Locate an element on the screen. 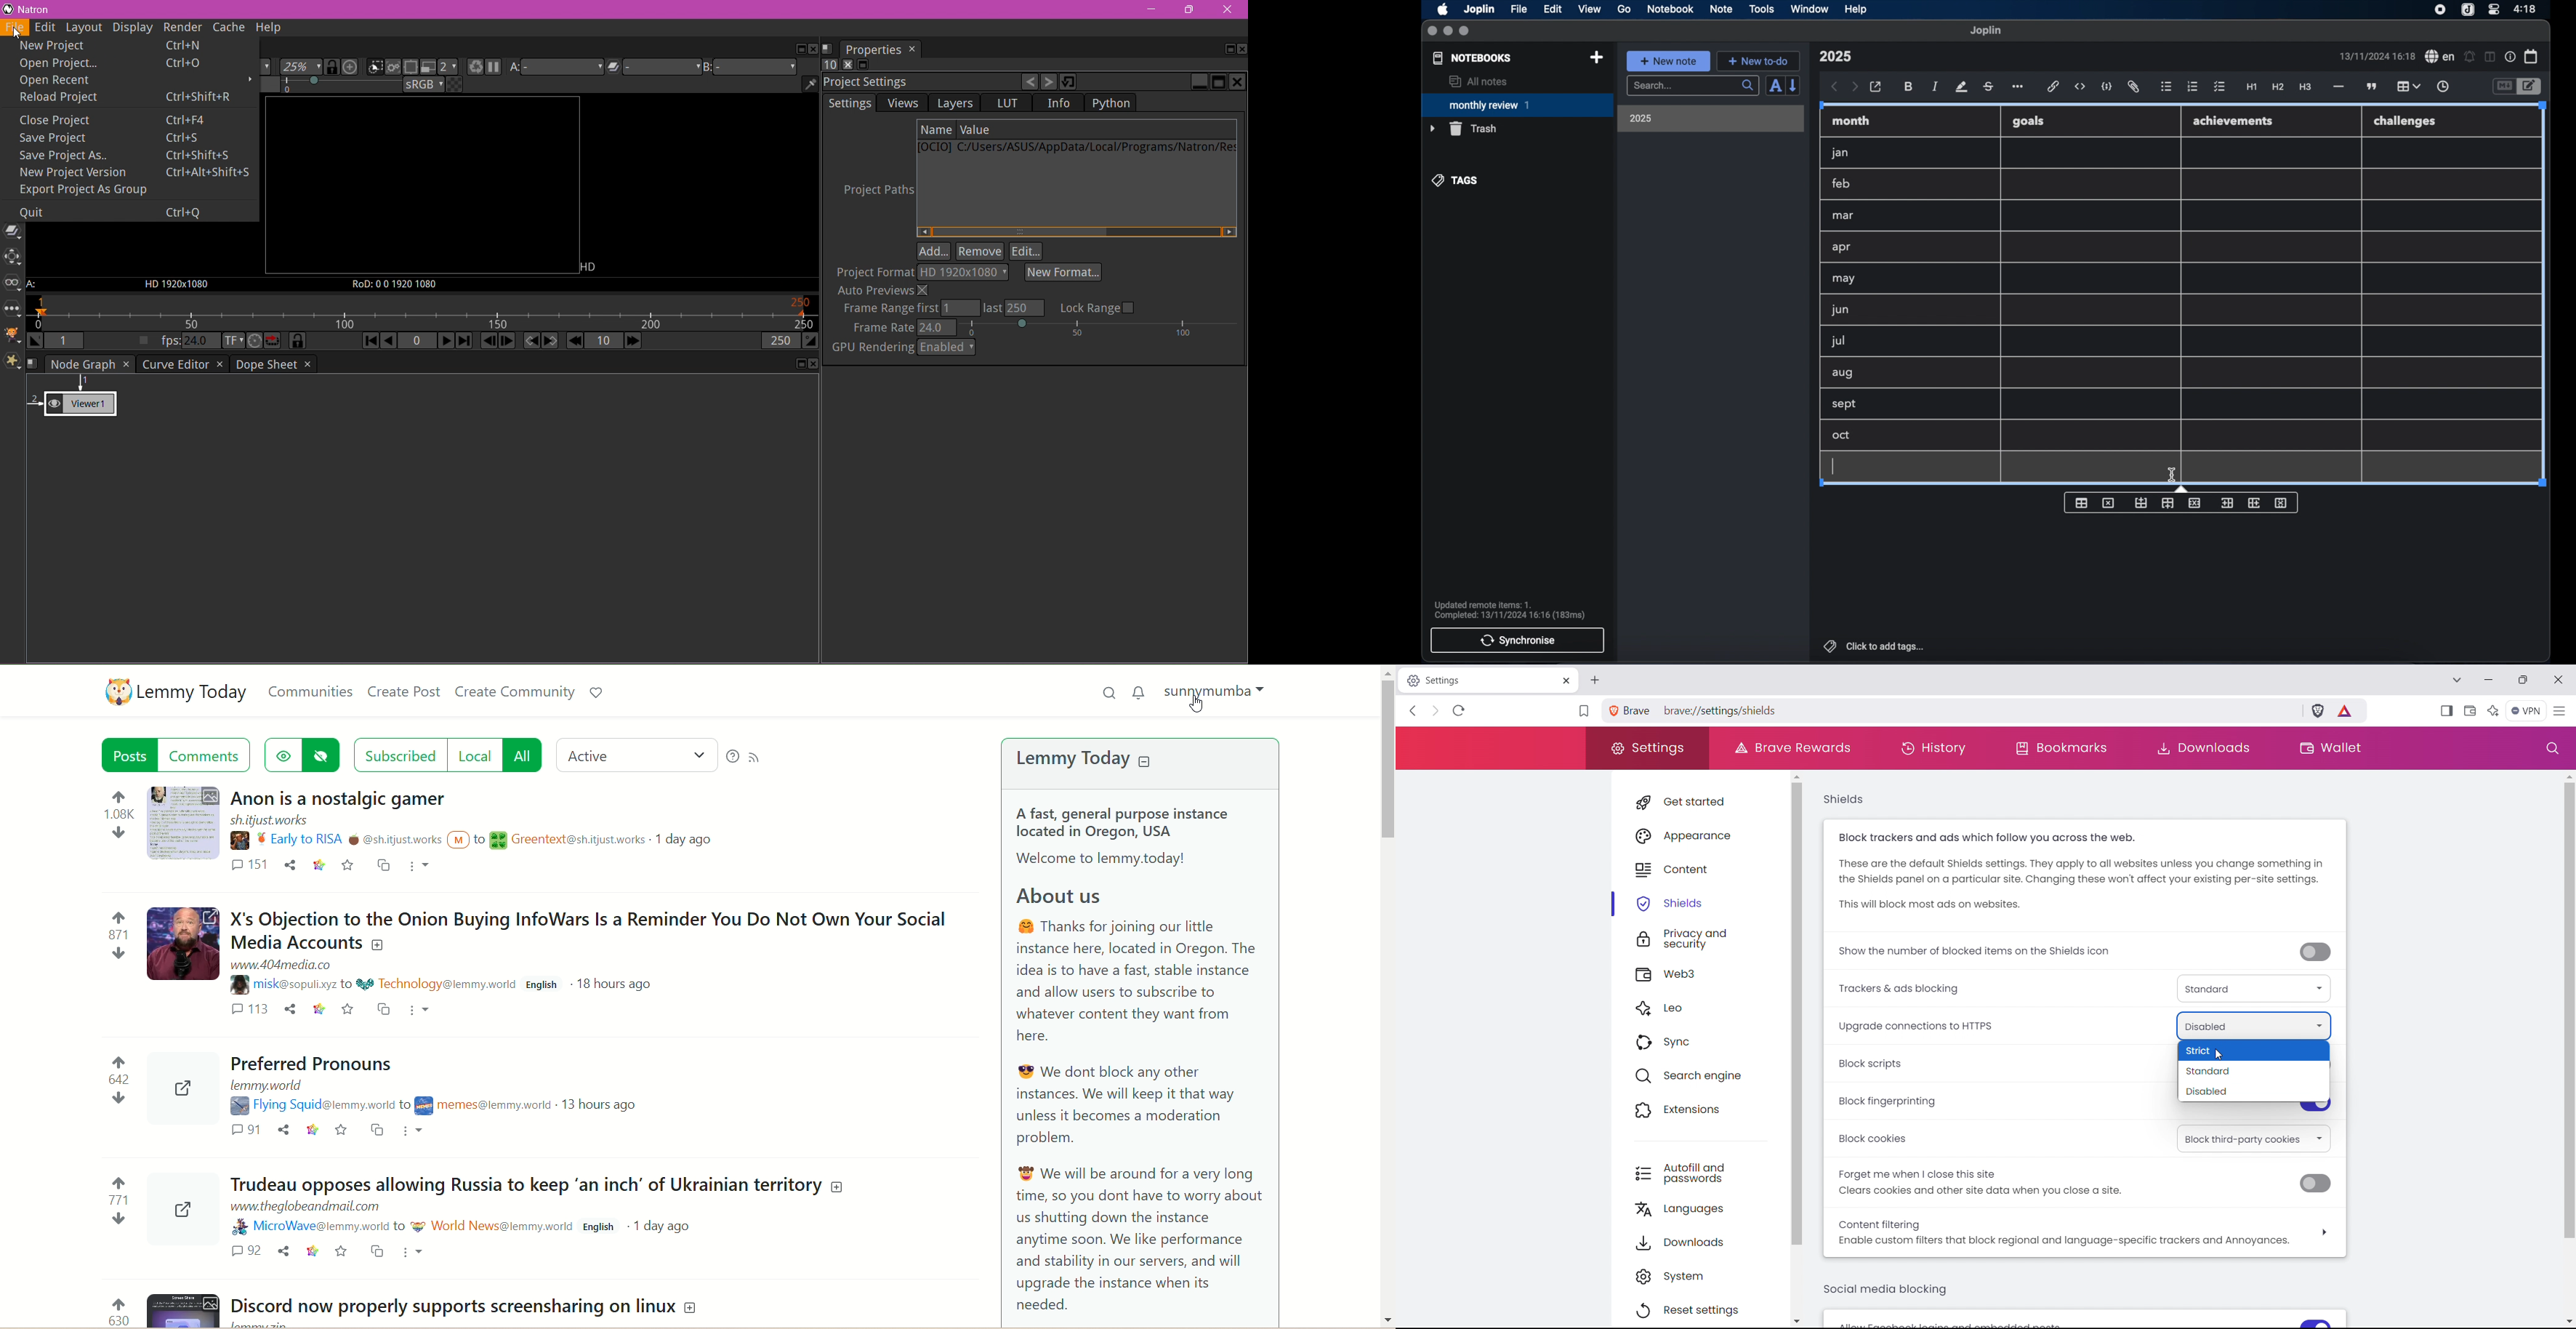  joplin is located at coordinates (1986, 30).